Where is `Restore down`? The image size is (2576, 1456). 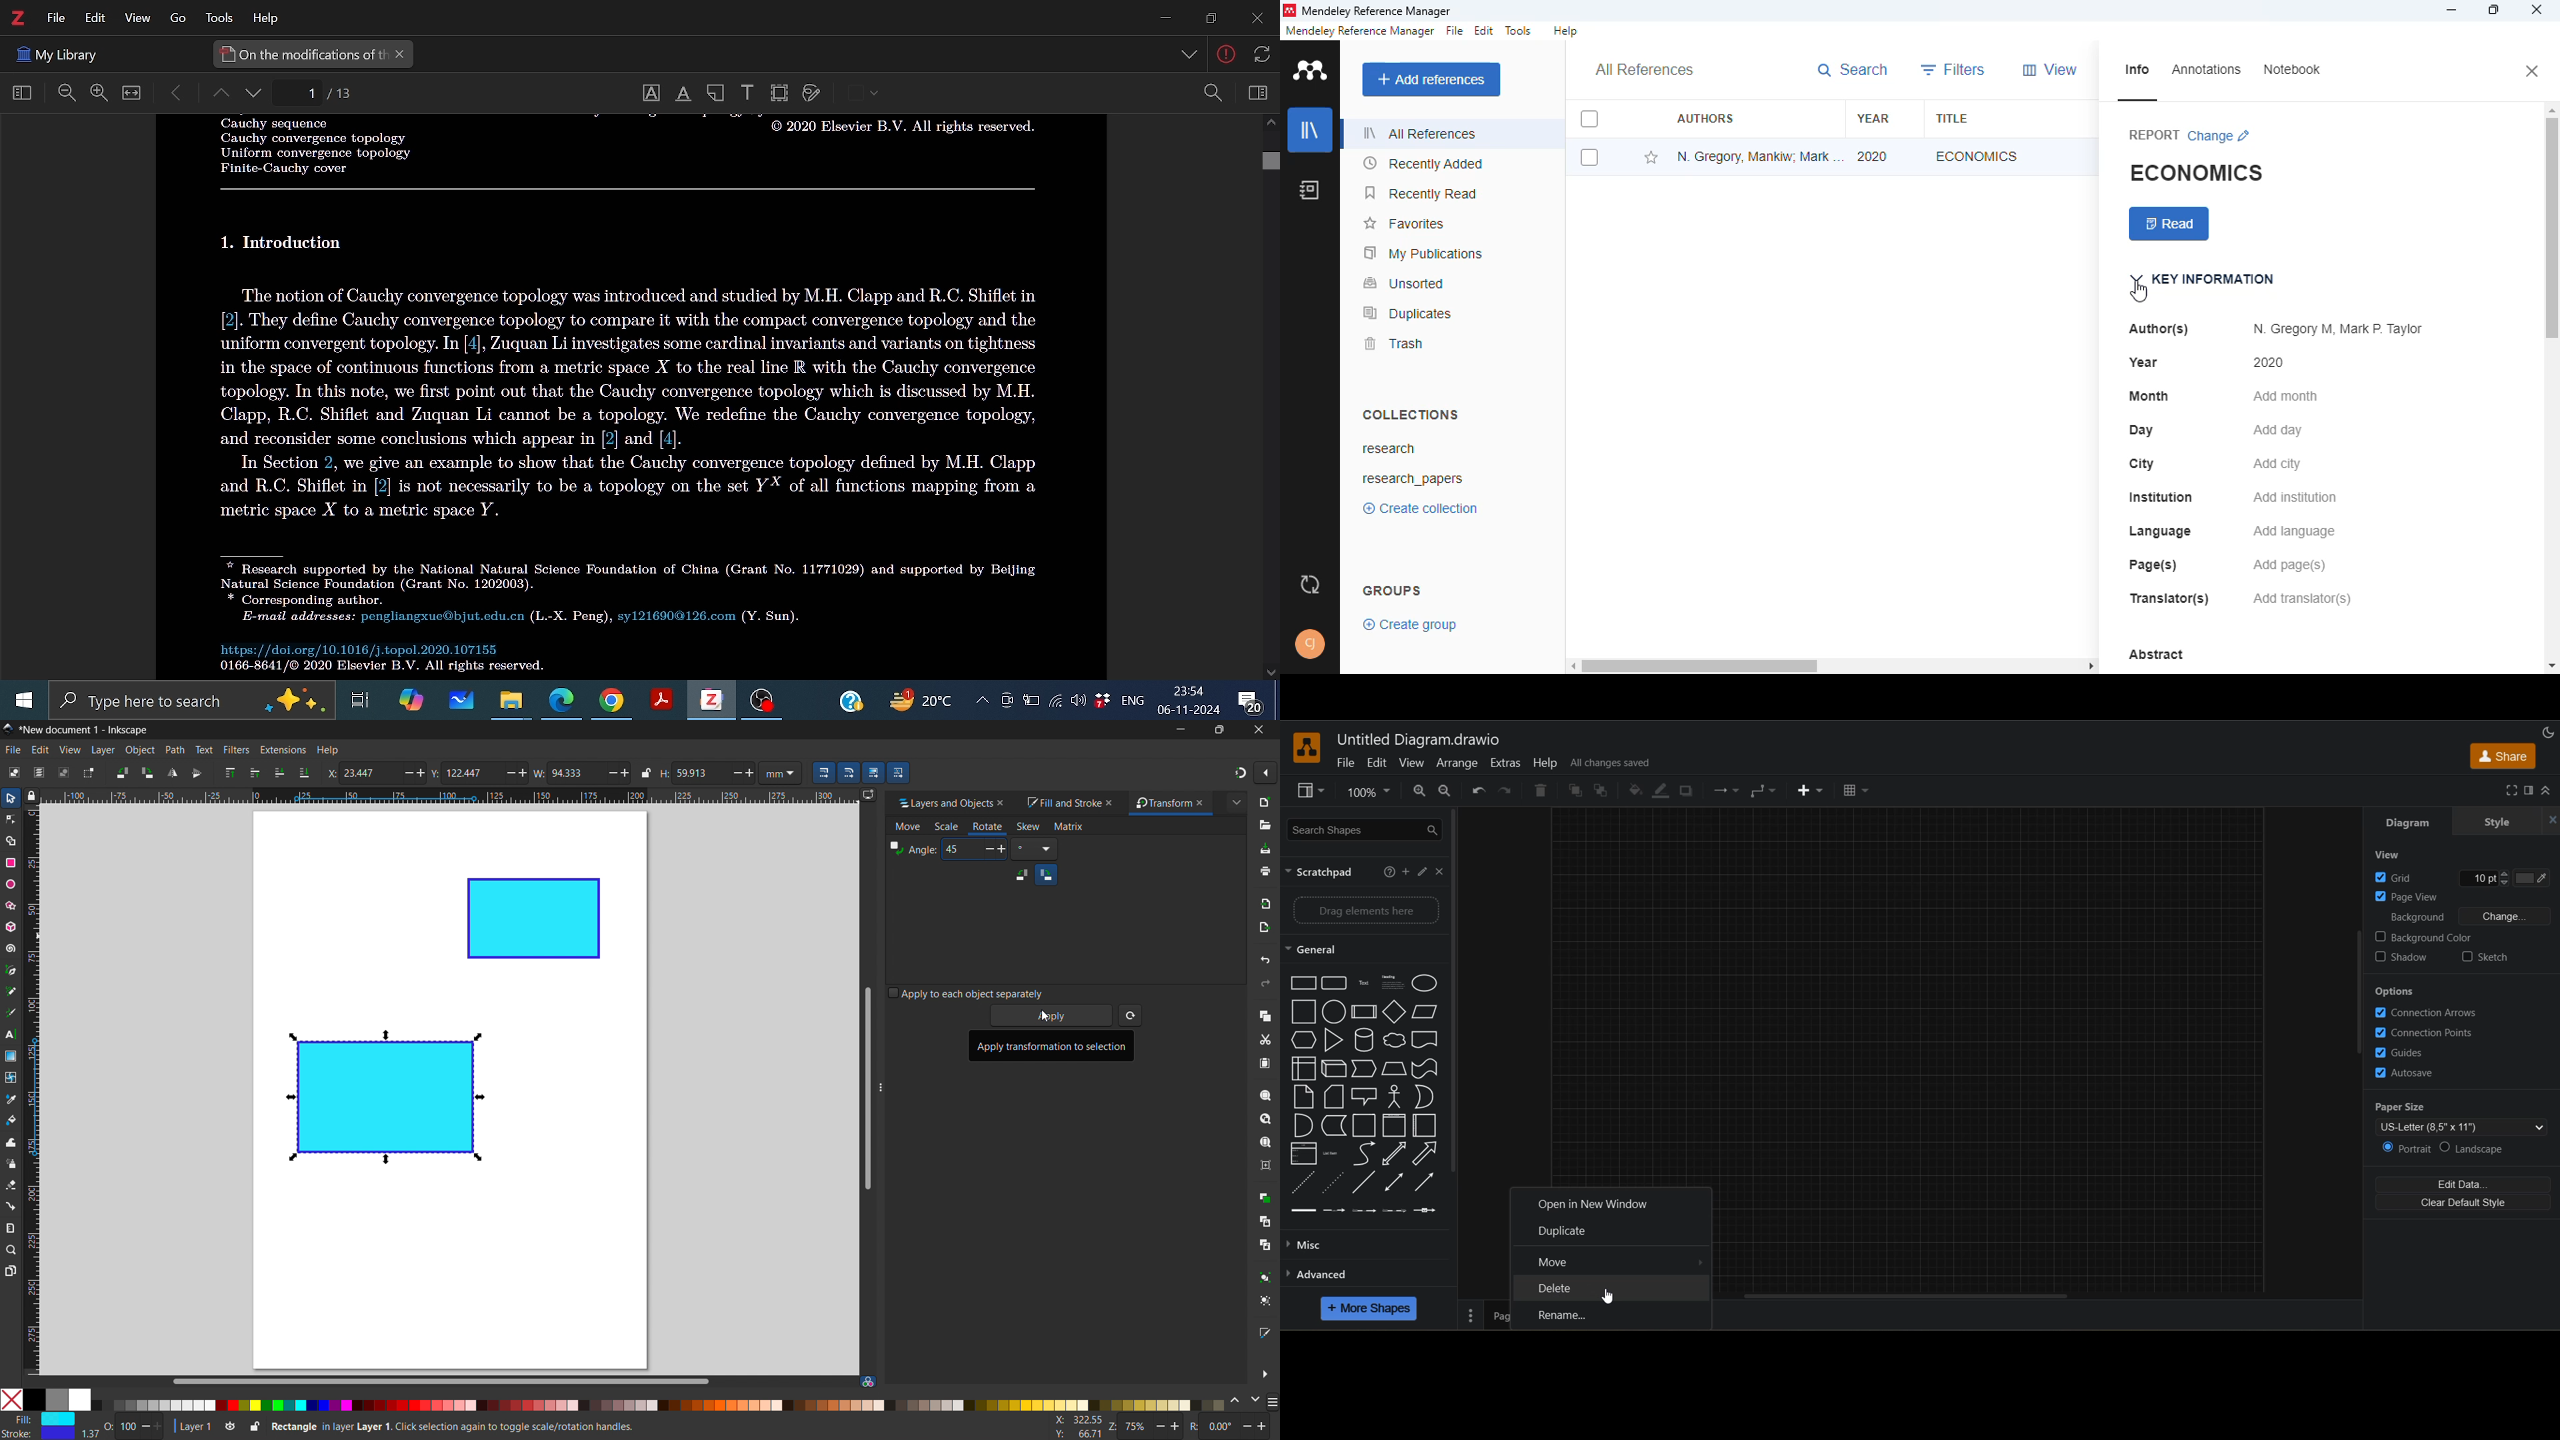
Restore down is located at coordinates (1208, 18).